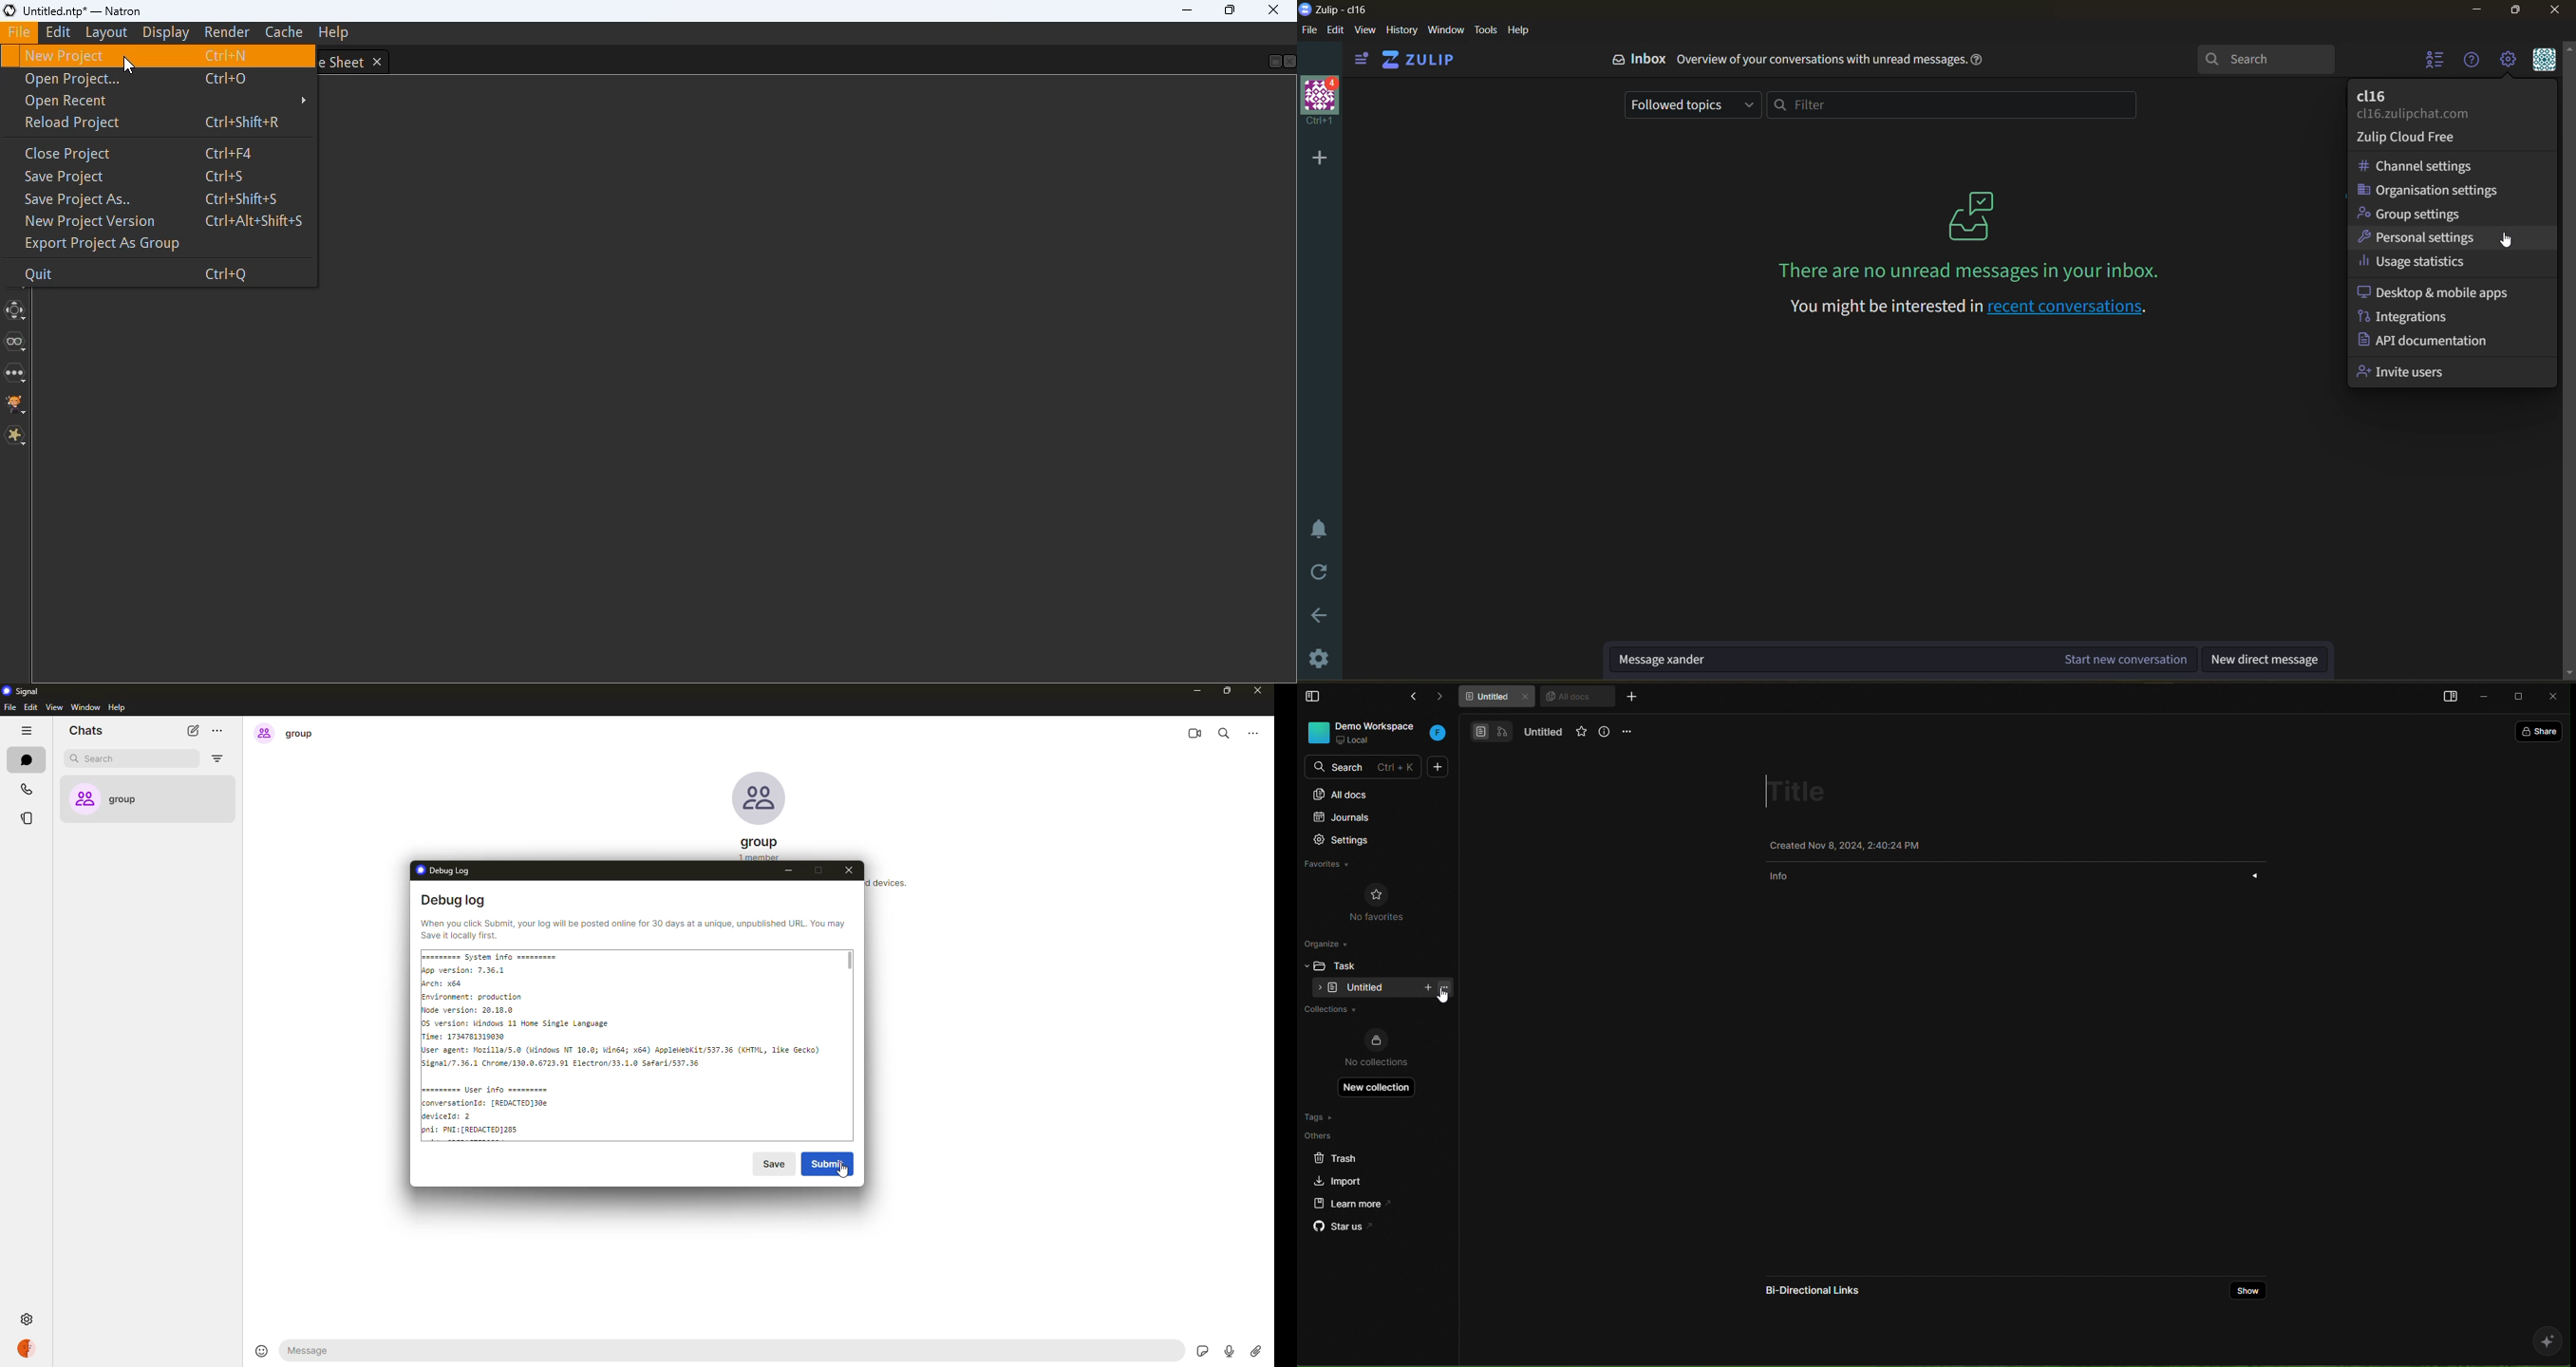 The image size is (2576, 1372). Describe the element at coordinates (632, 928) in the screenshot. I see `info` at that location.